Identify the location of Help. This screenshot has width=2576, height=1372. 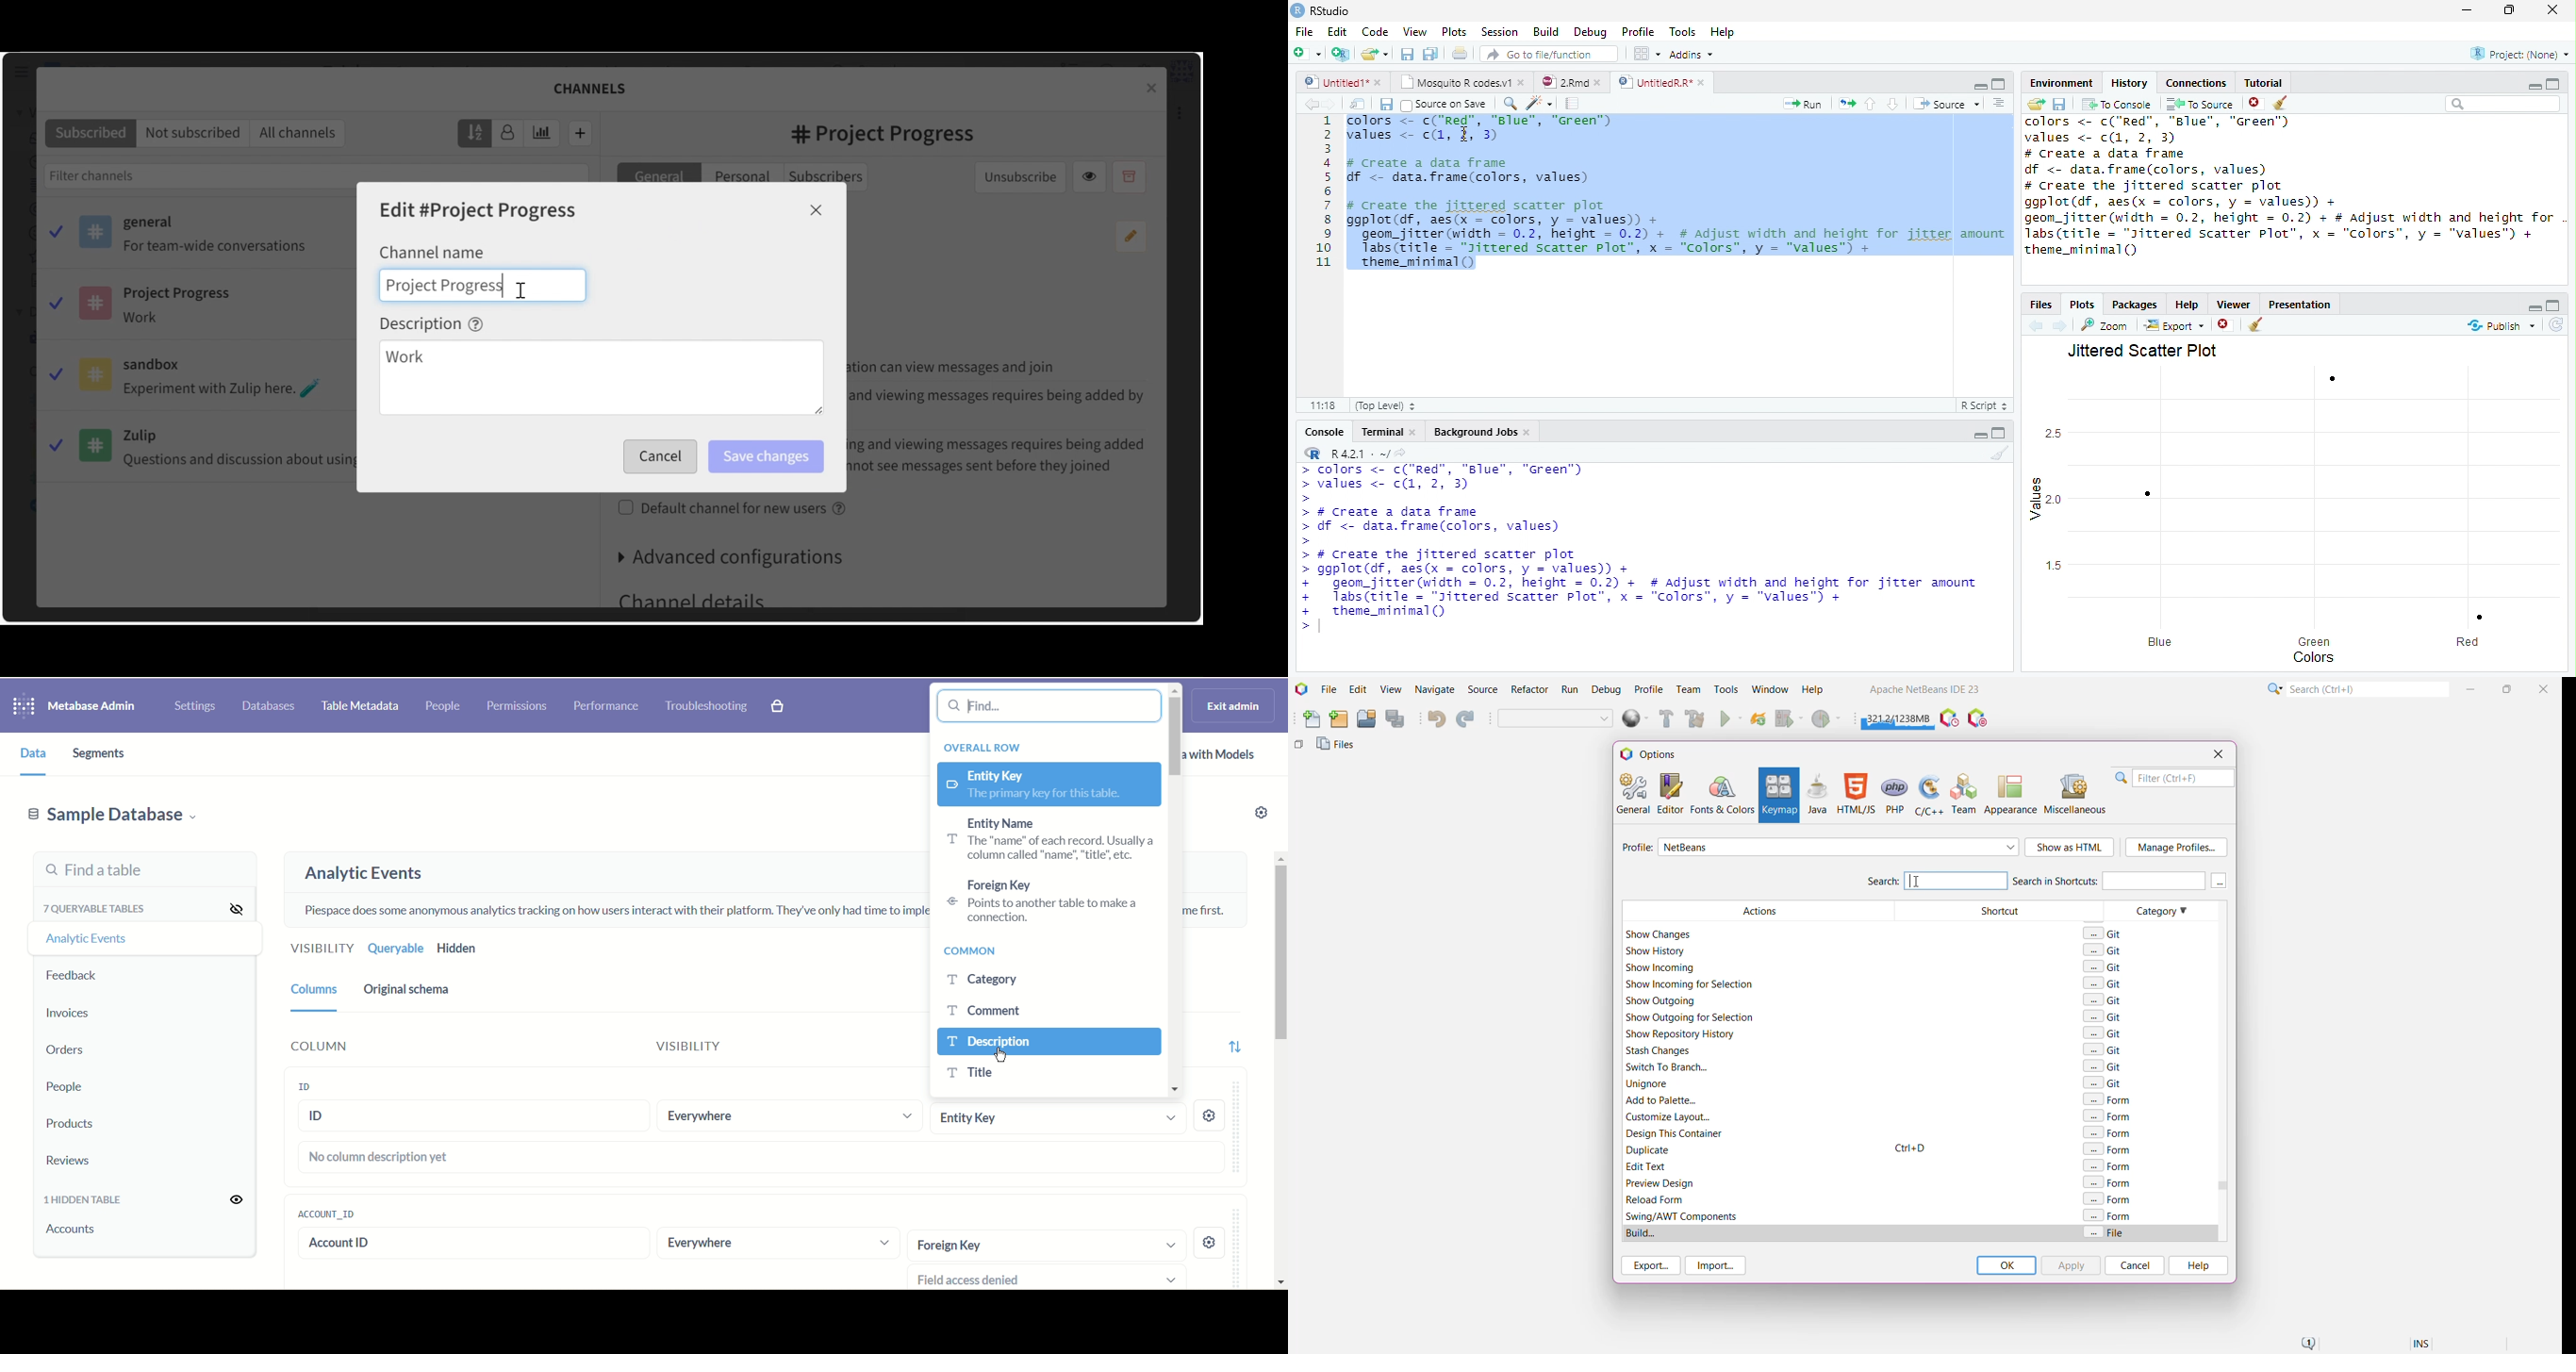
(2188, 305).